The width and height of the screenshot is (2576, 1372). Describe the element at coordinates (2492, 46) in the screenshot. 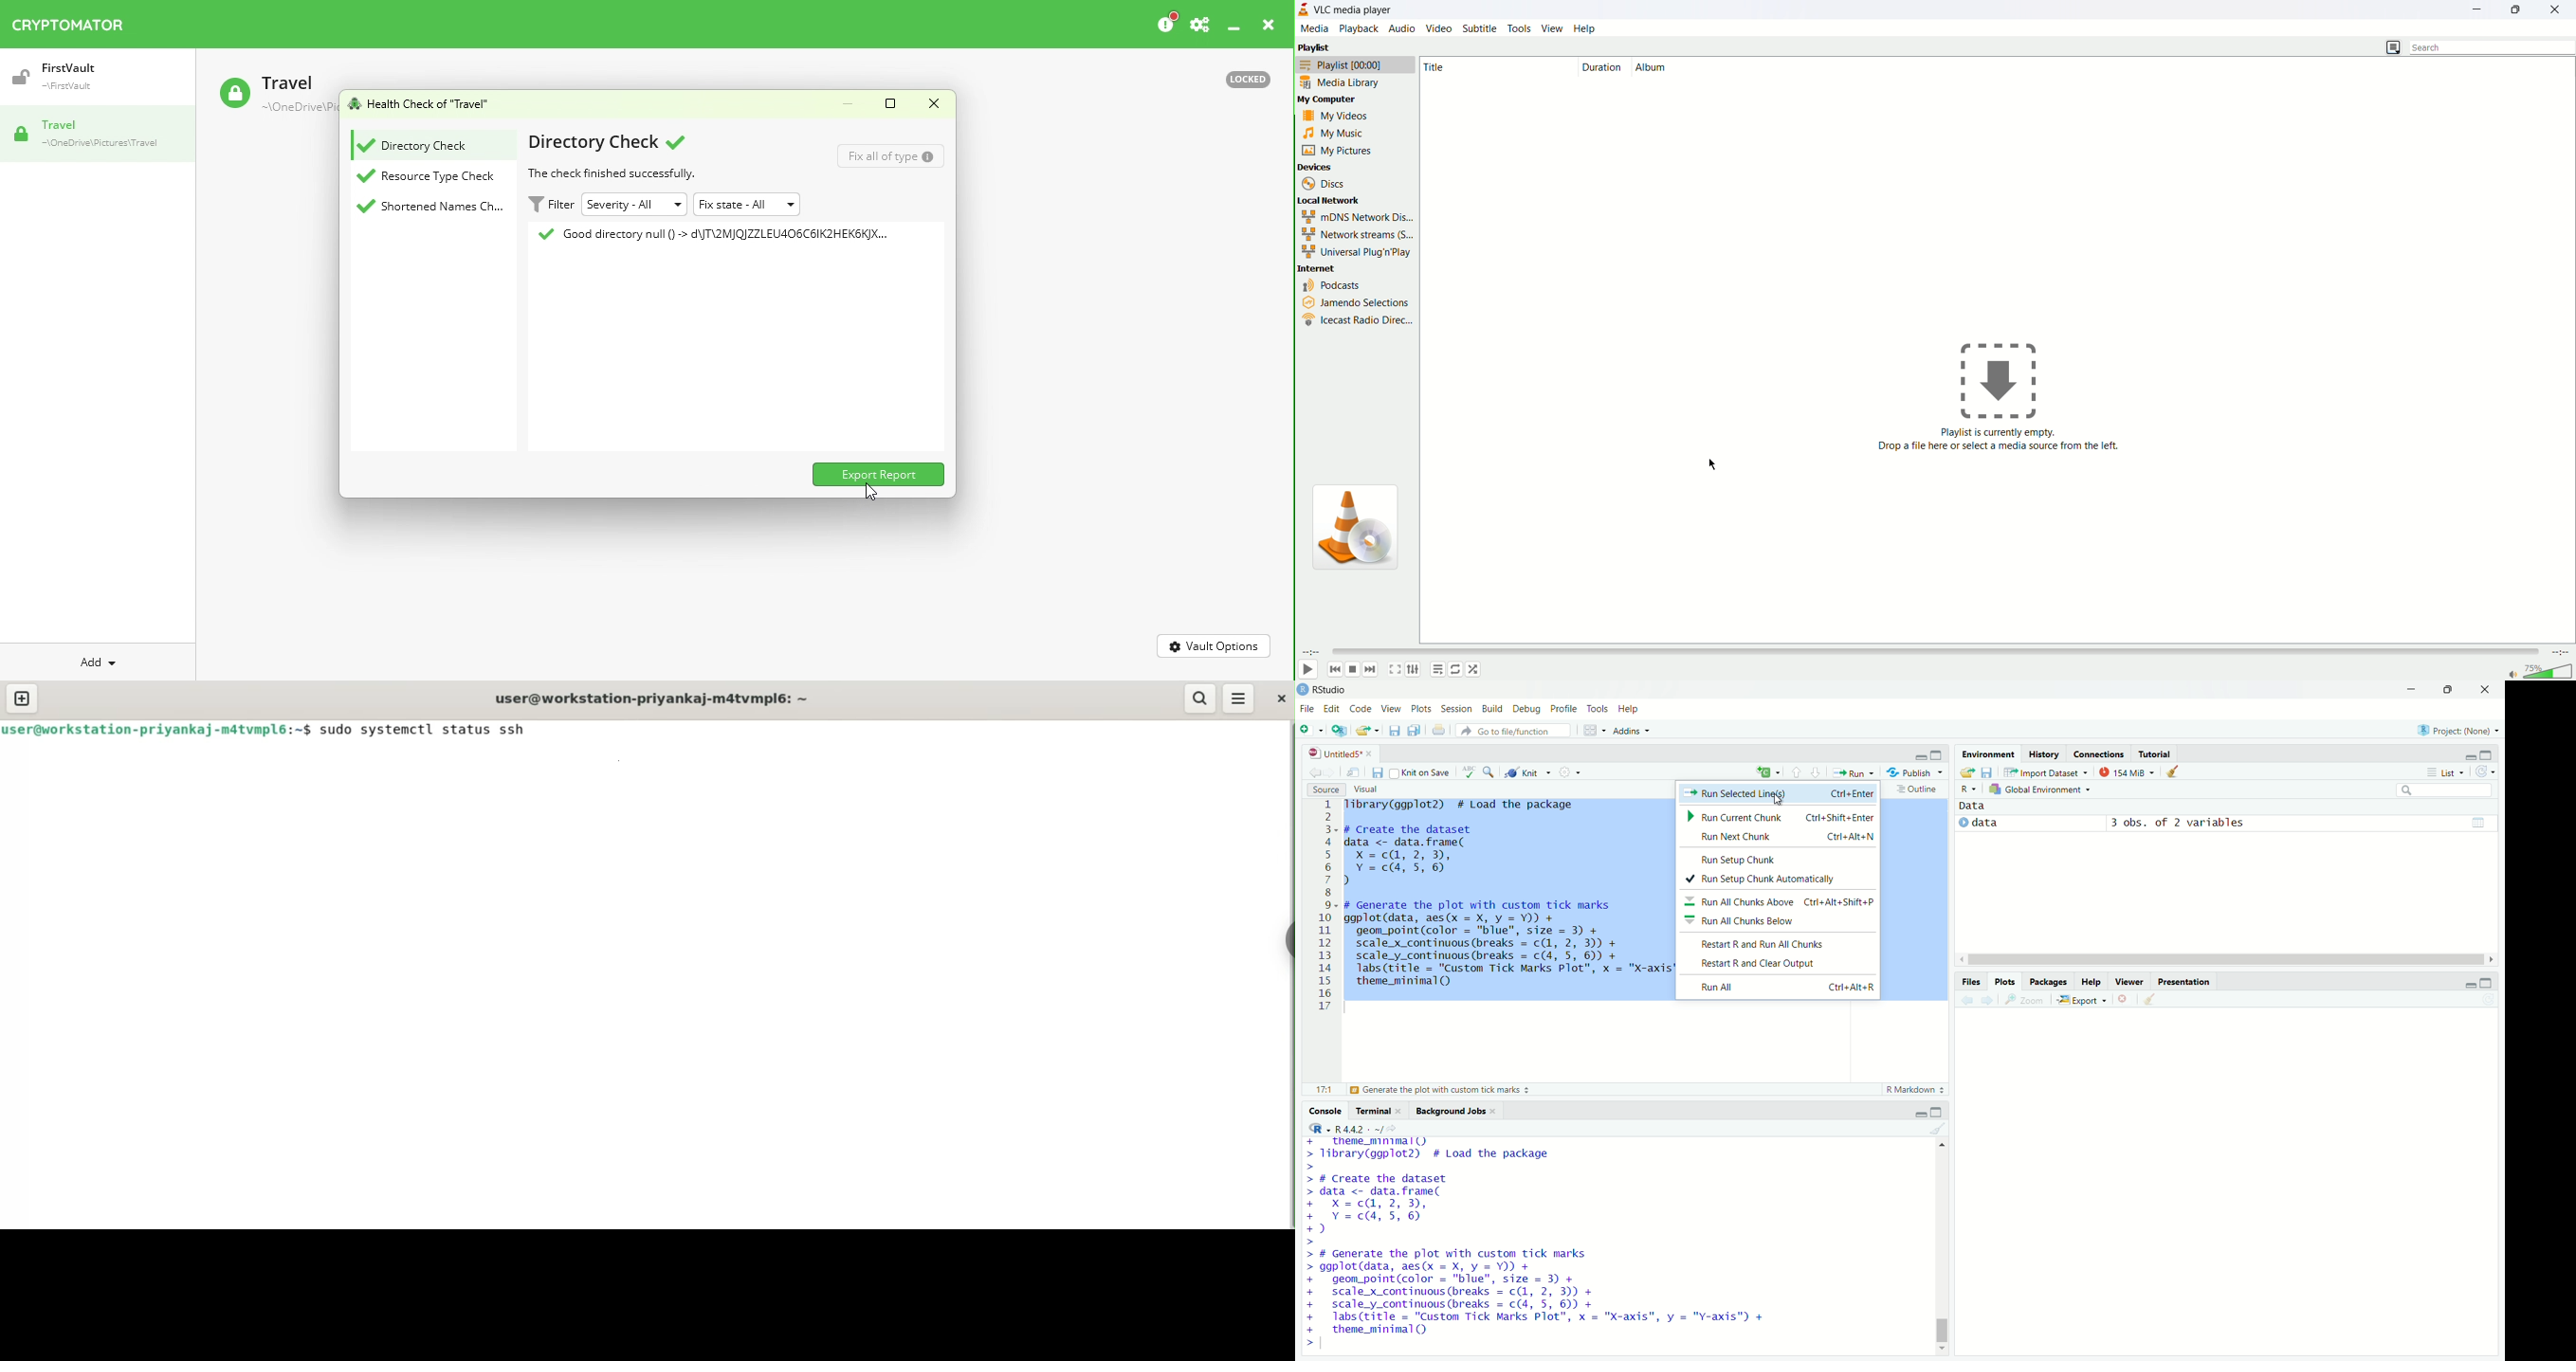

I see `search bar` at that location.